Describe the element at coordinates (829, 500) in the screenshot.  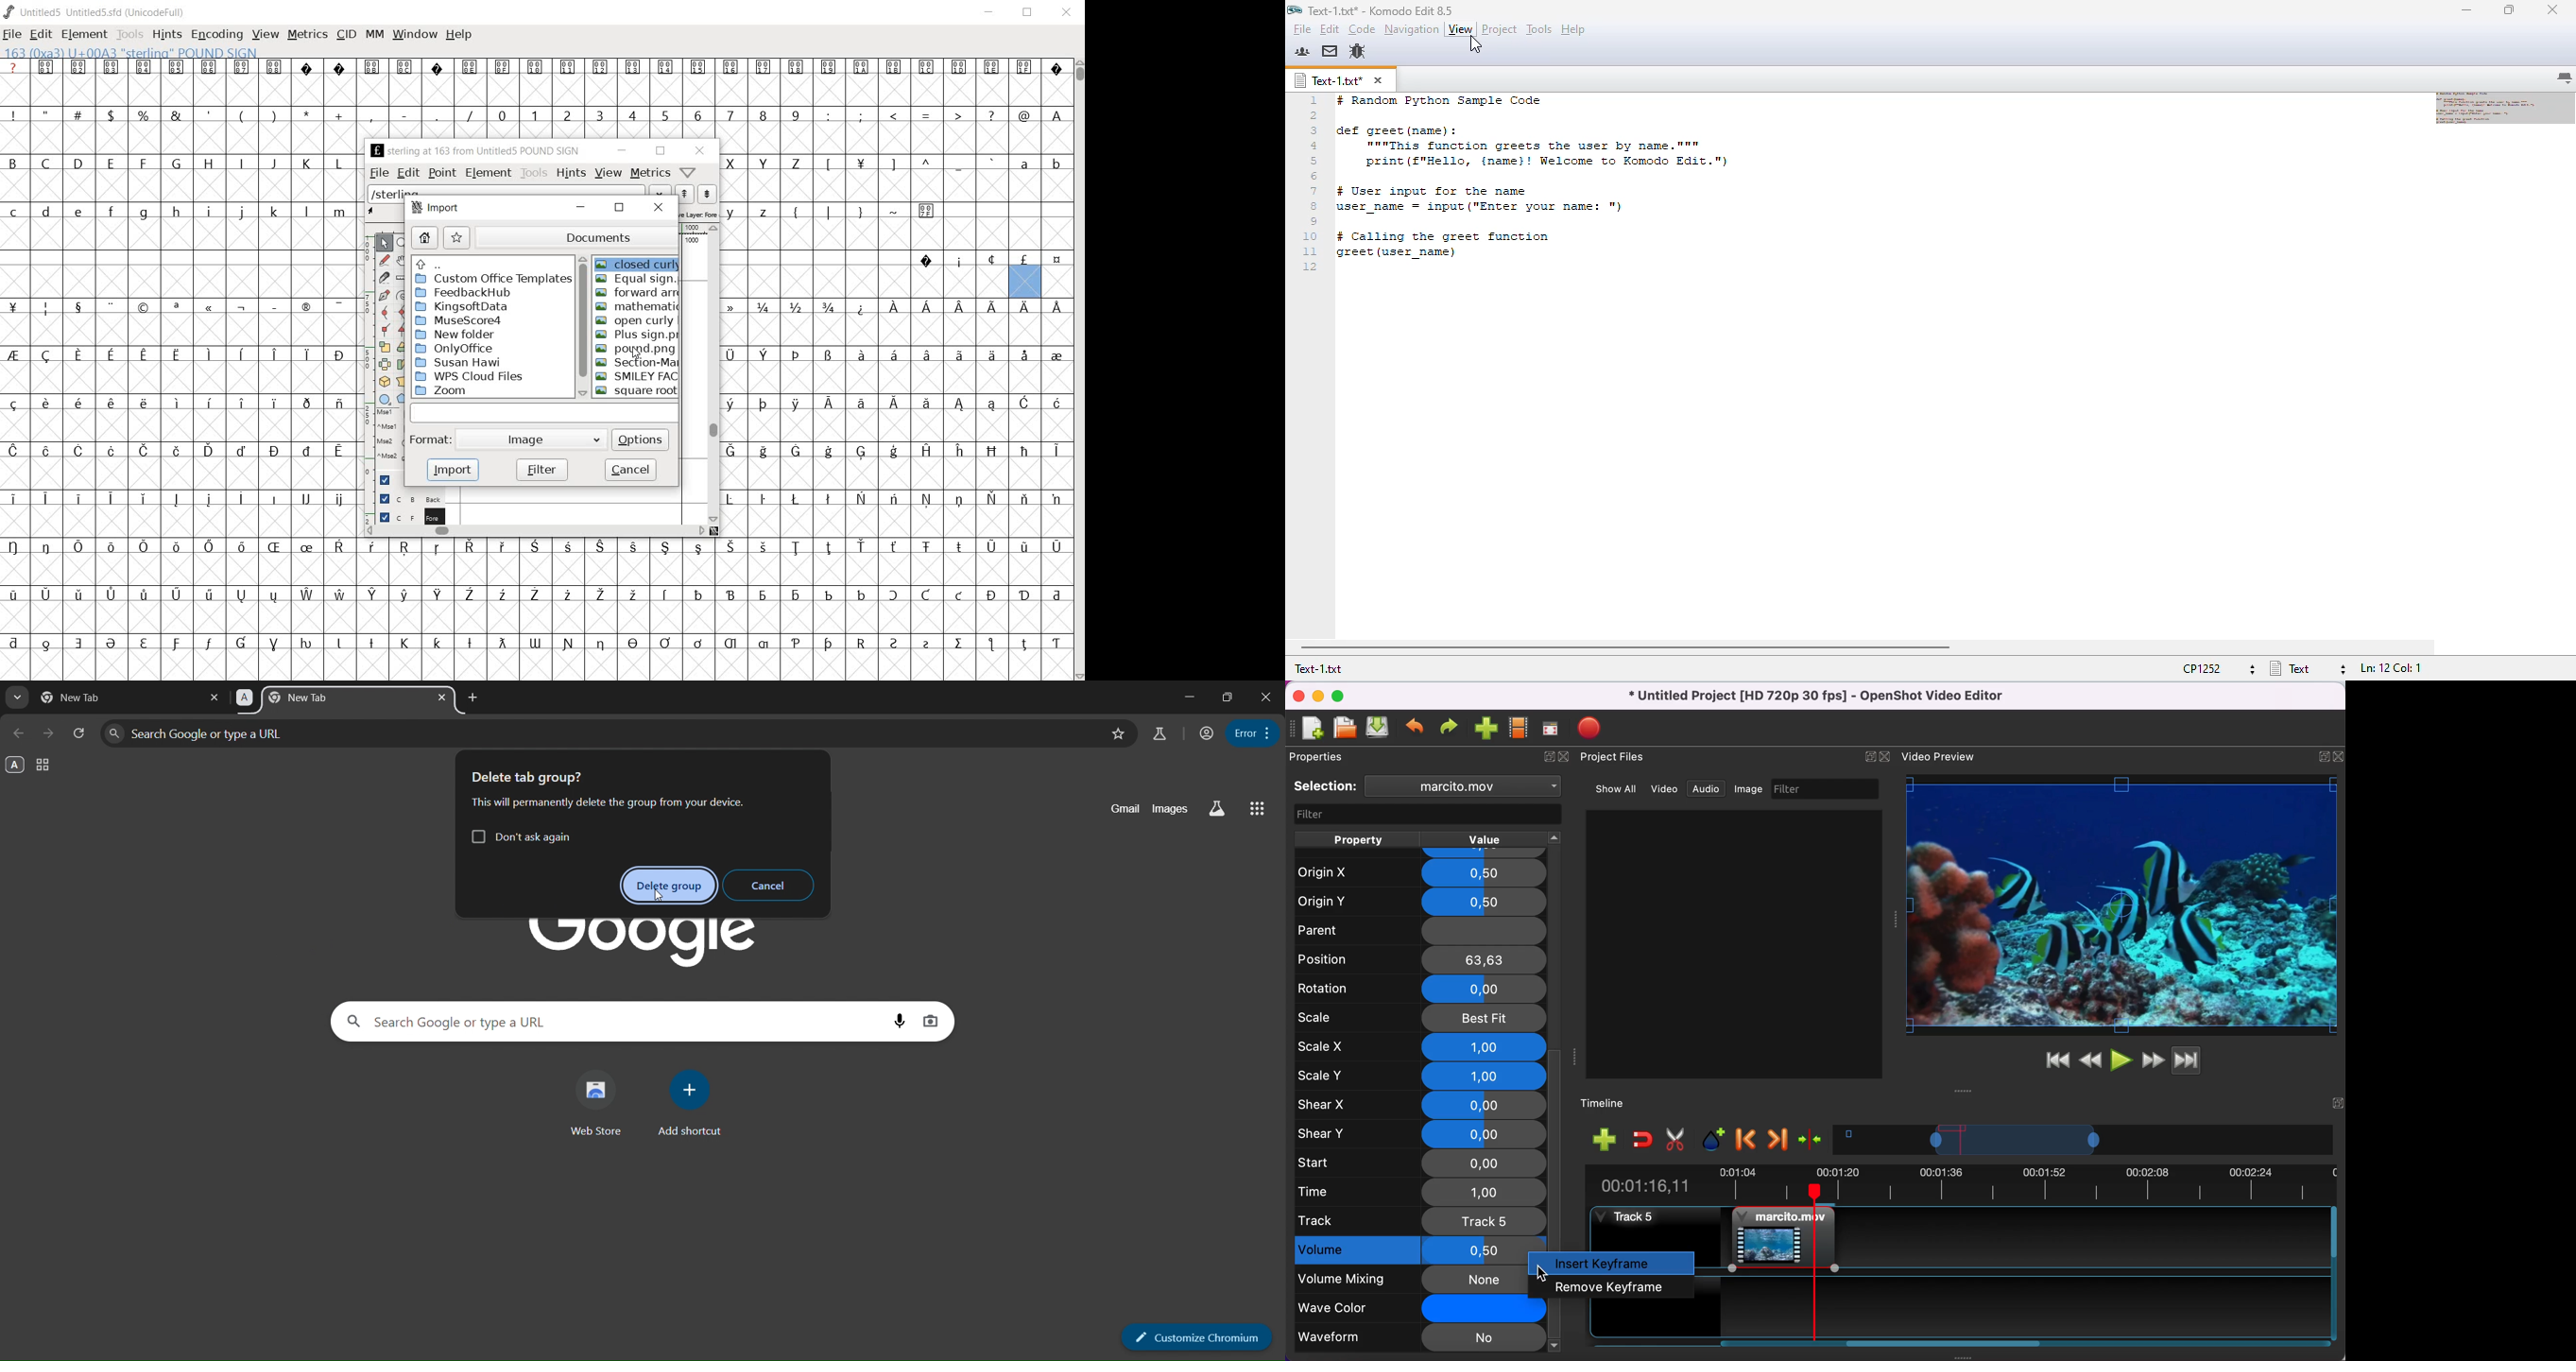
I see `Symbol` at that location.